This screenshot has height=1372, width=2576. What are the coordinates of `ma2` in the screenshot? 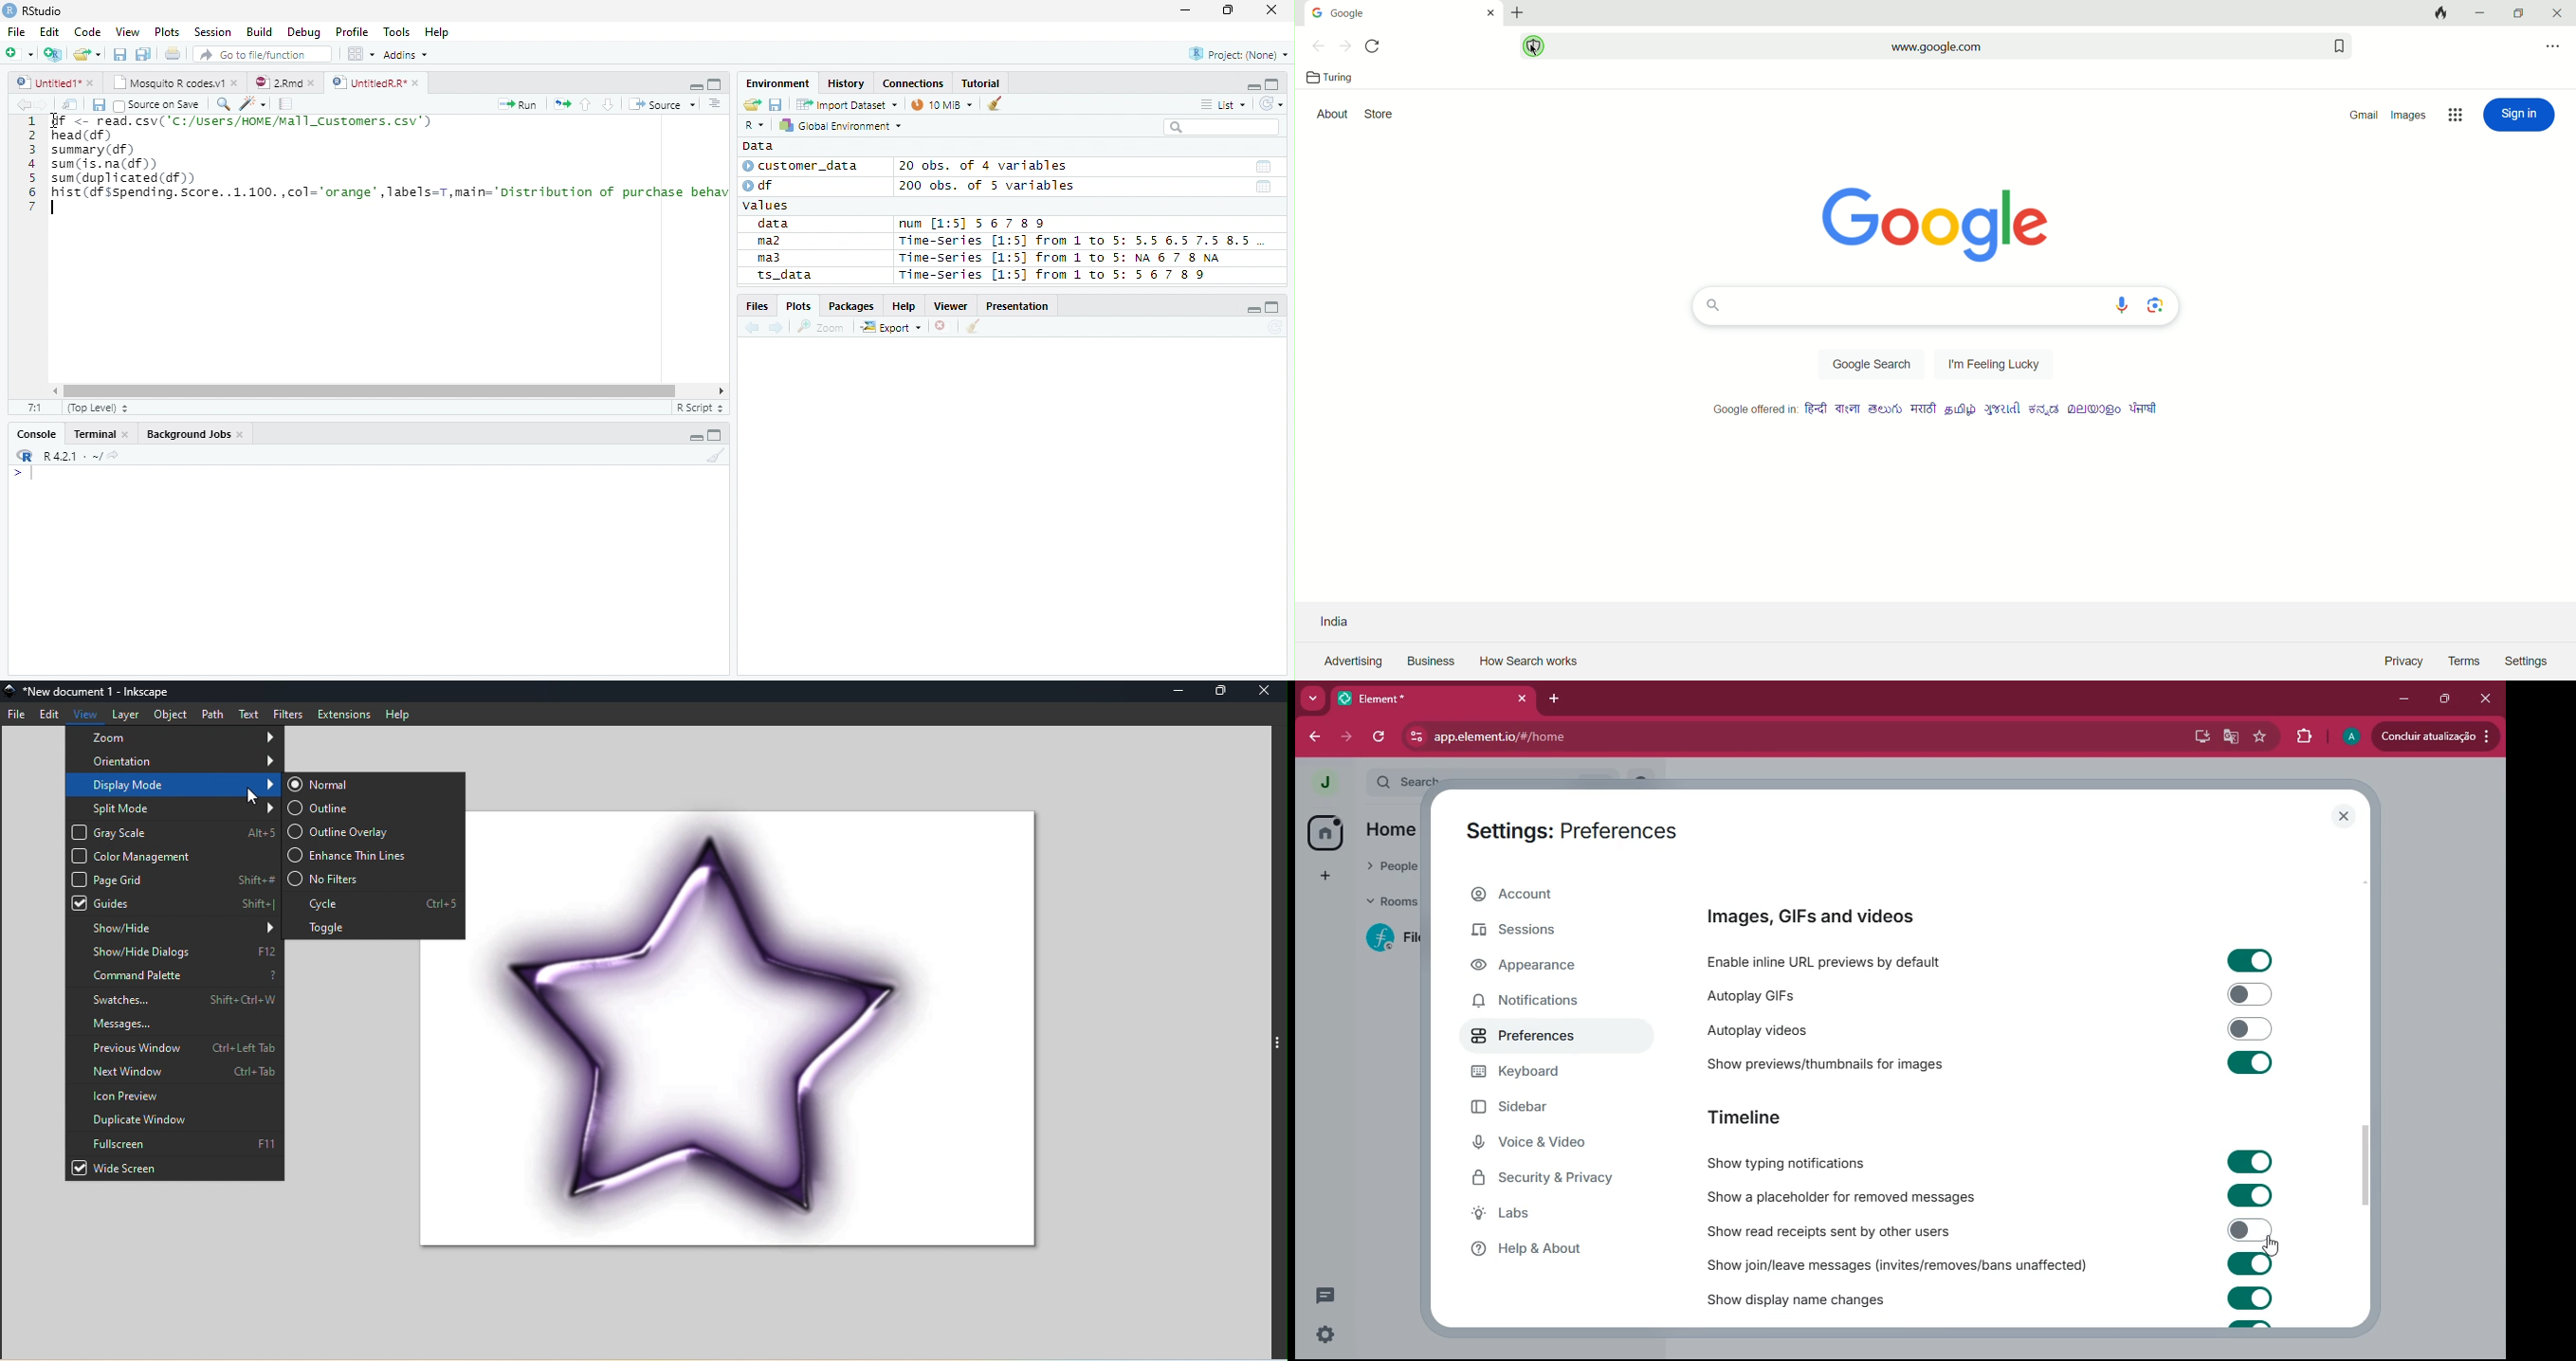 It's located at (774, 243).